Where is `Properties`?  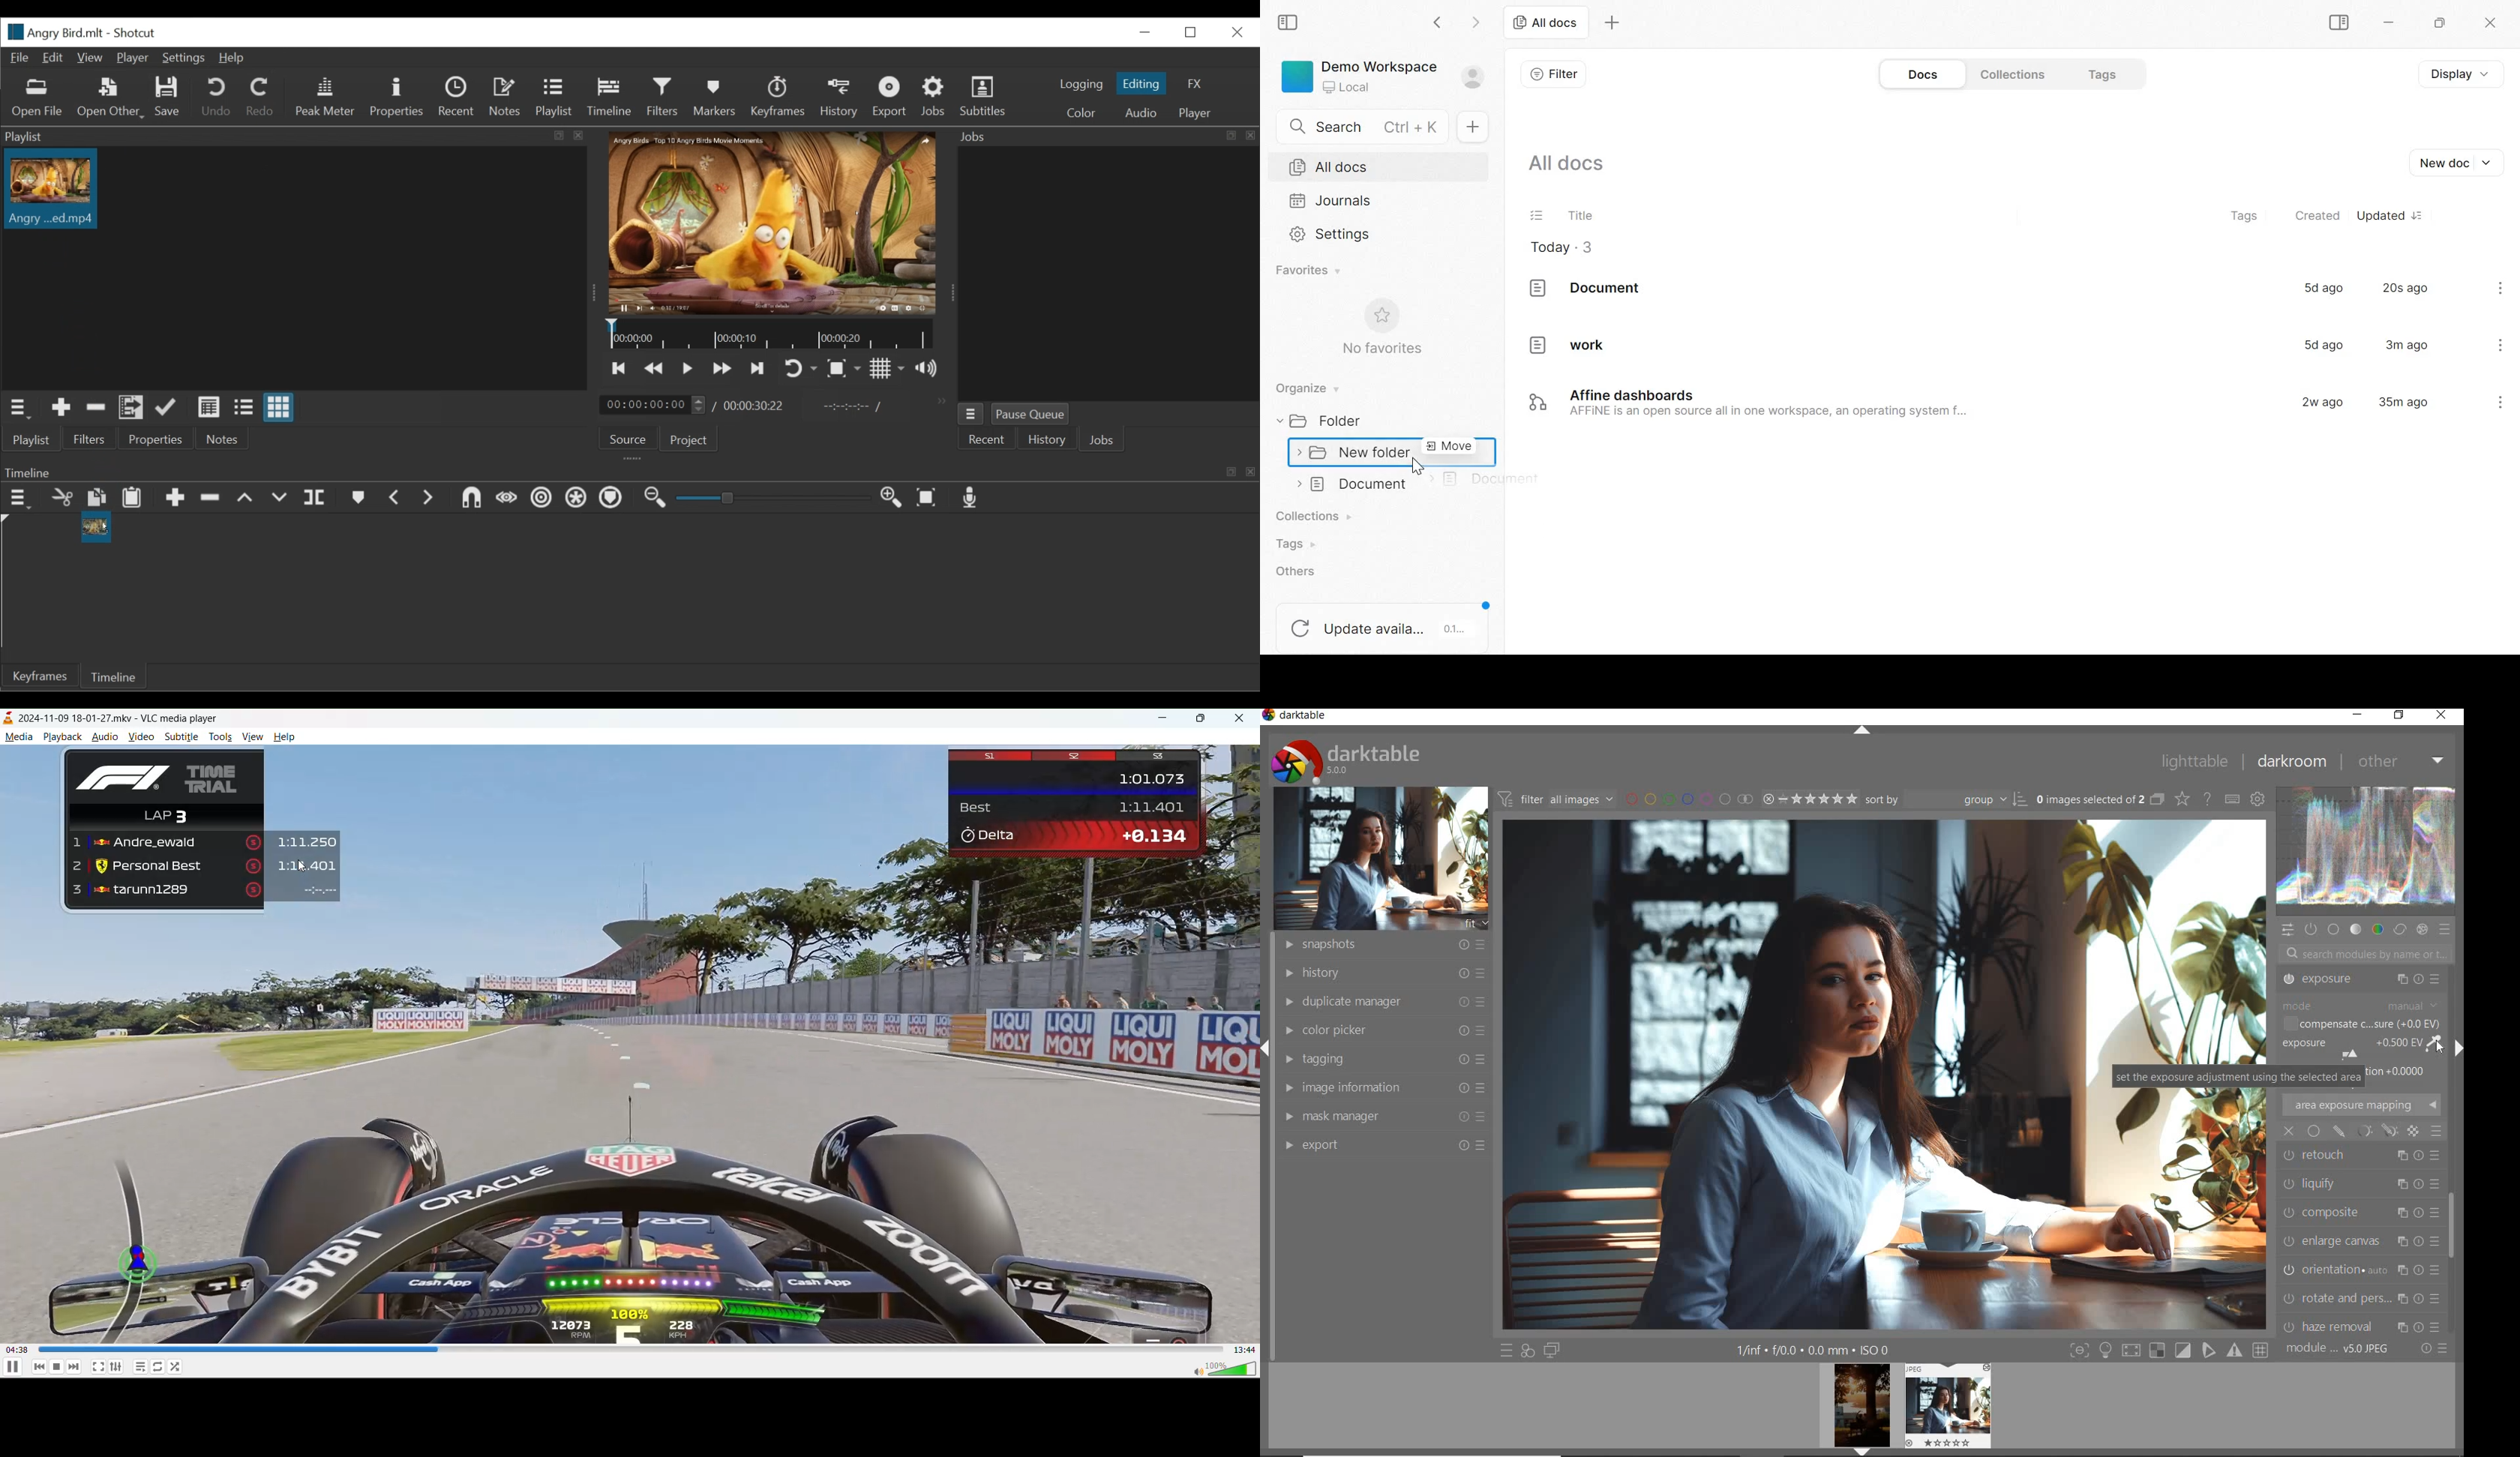 Properties is located at coordinates (156, 438).